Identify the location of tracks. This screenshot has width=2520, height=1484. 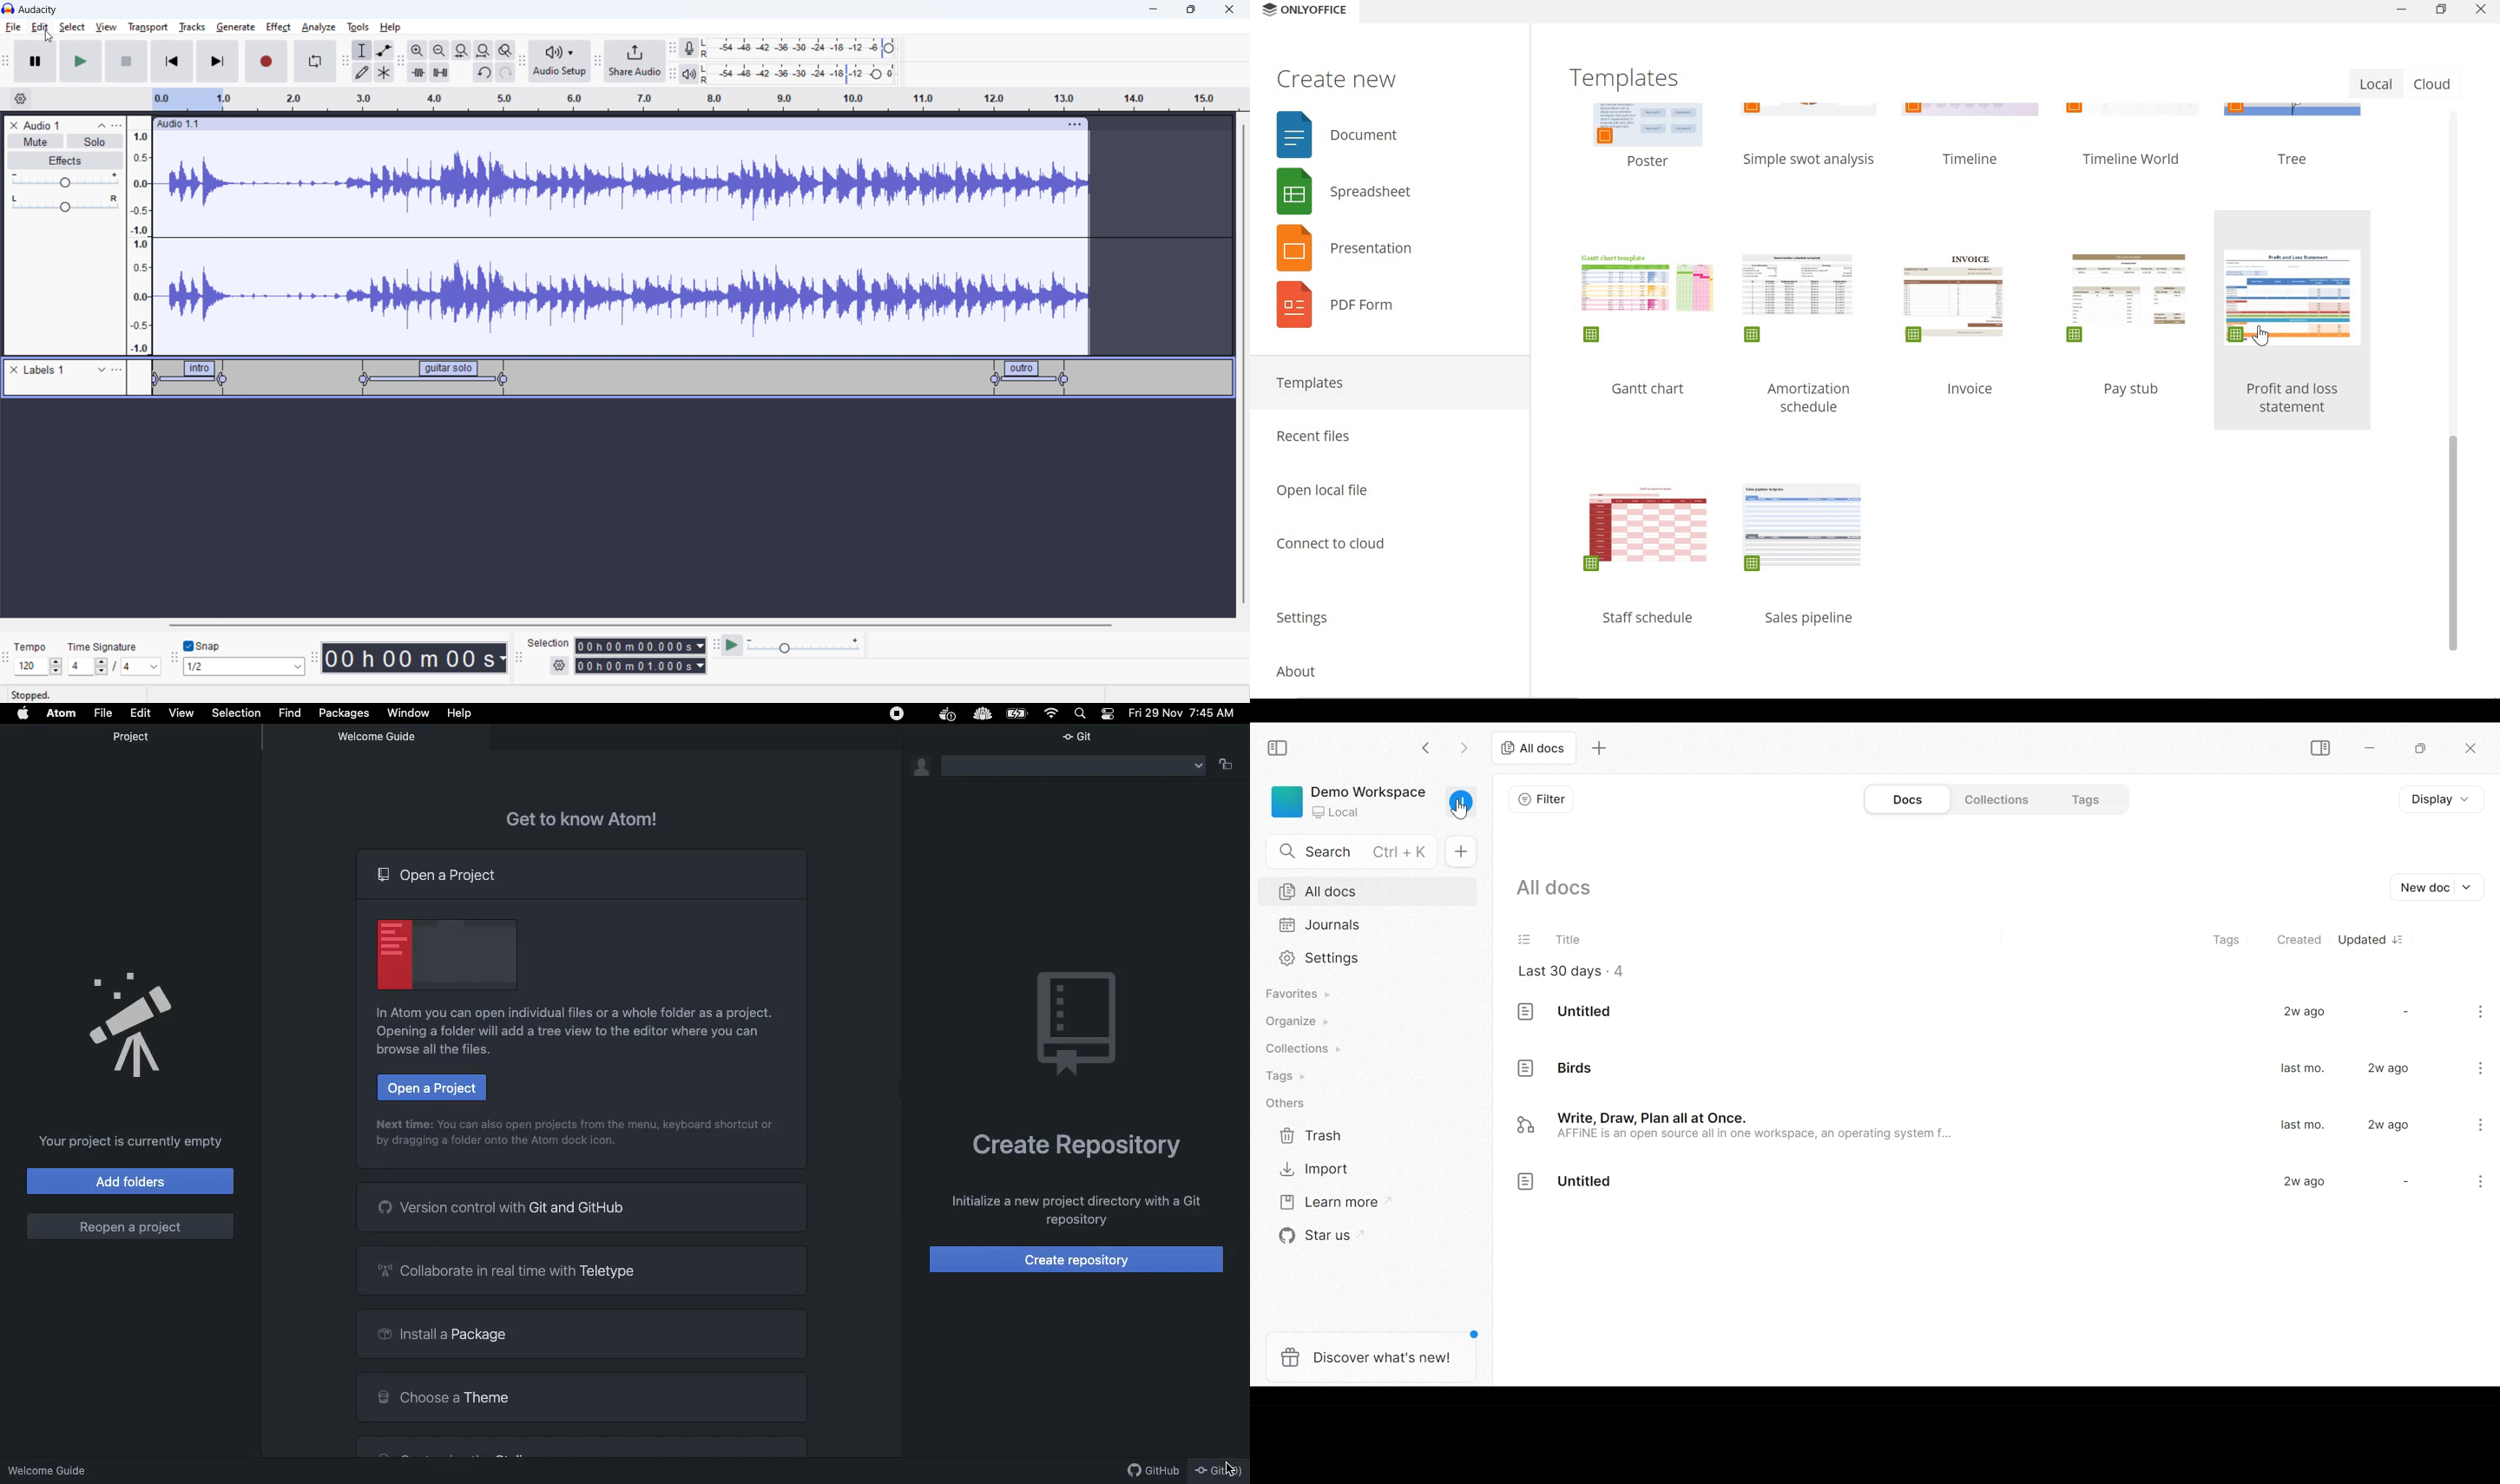
(191, 27).